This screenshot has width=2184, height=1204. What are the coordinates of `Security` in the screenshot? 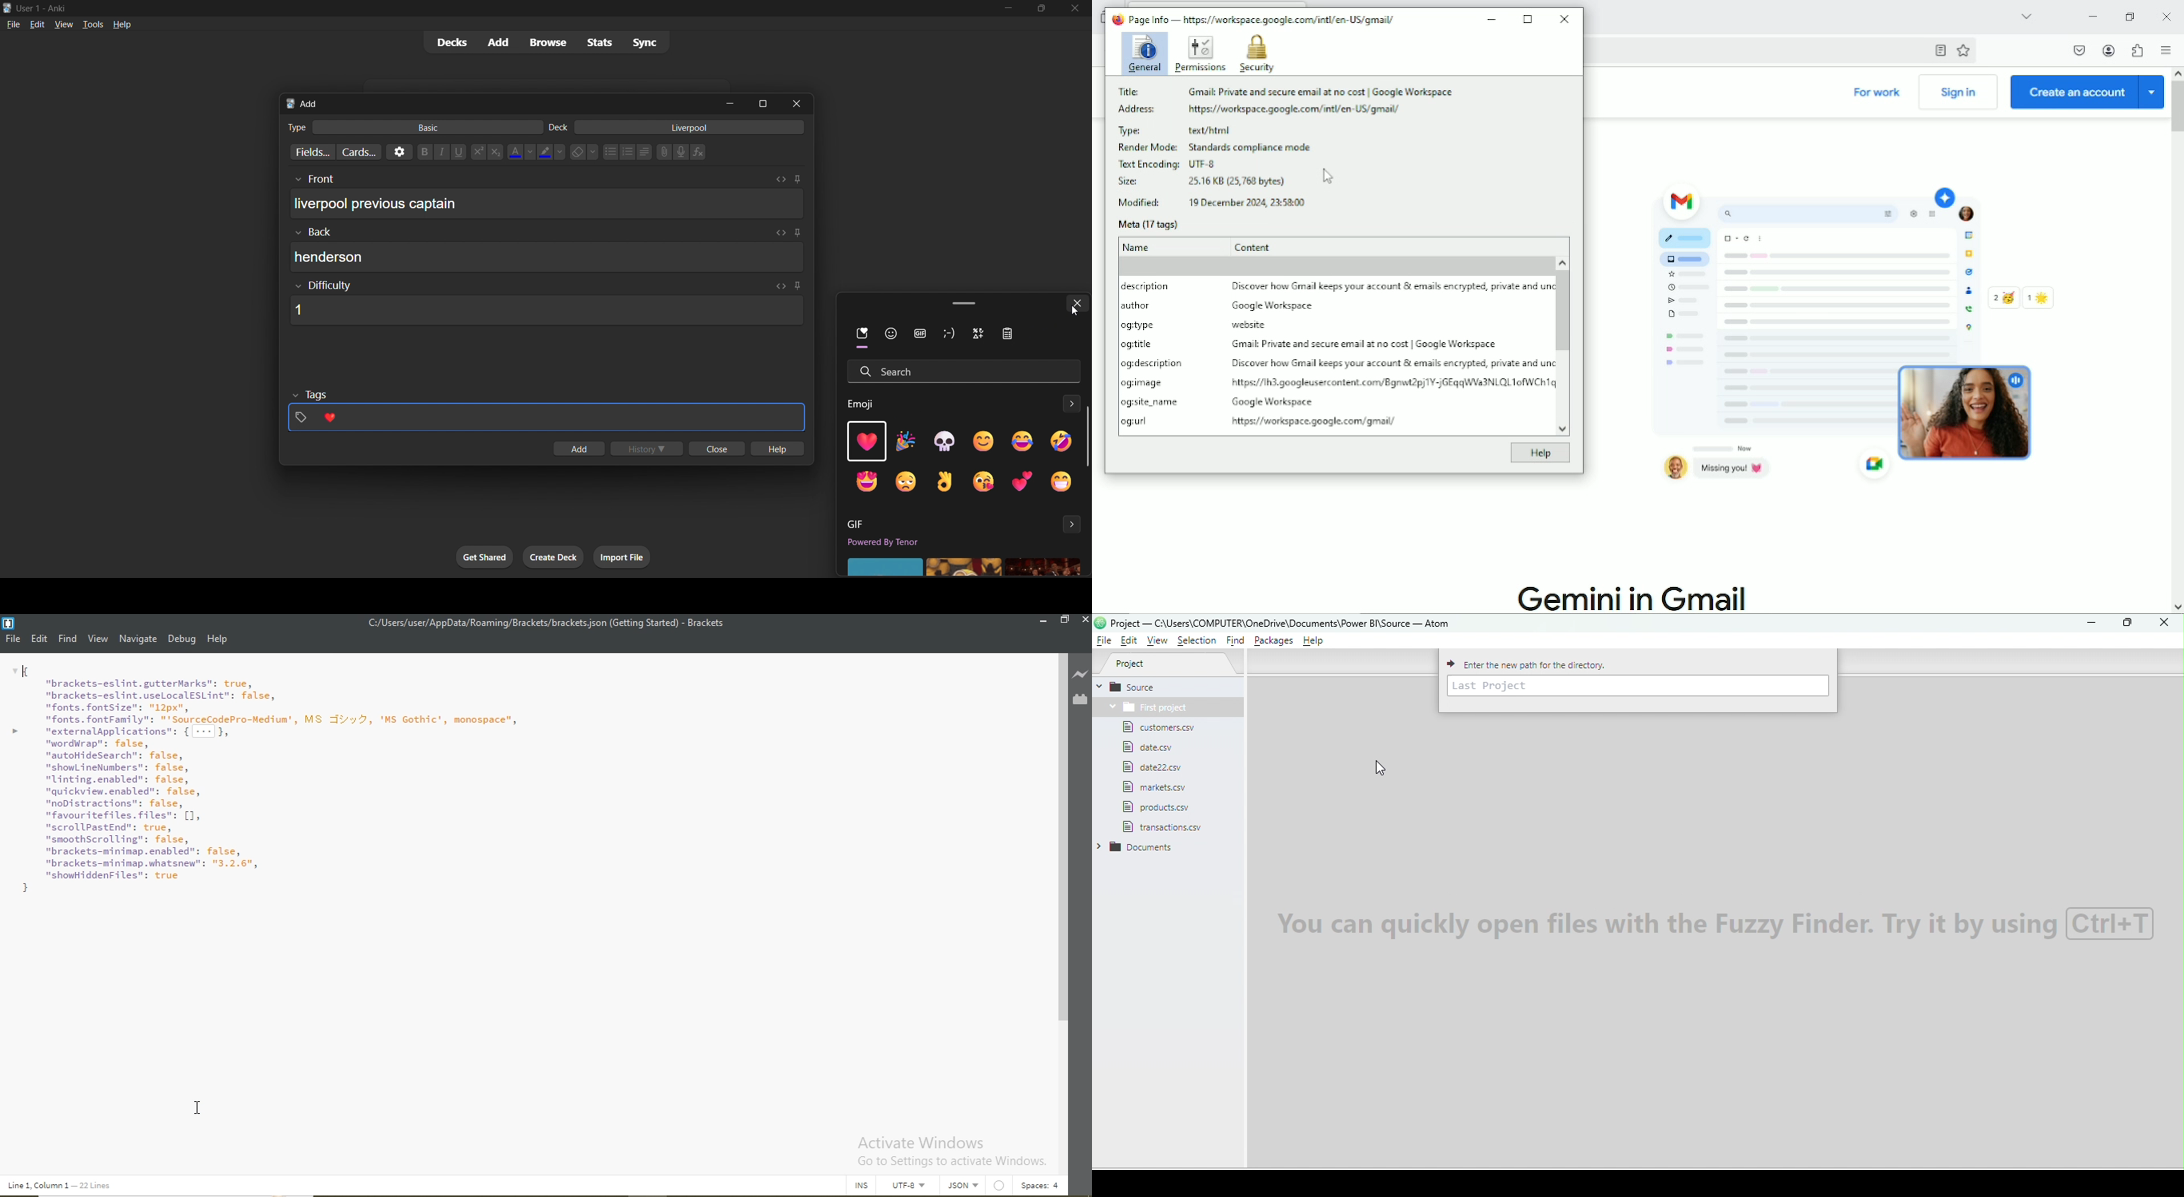 It's located at (1256, 54).